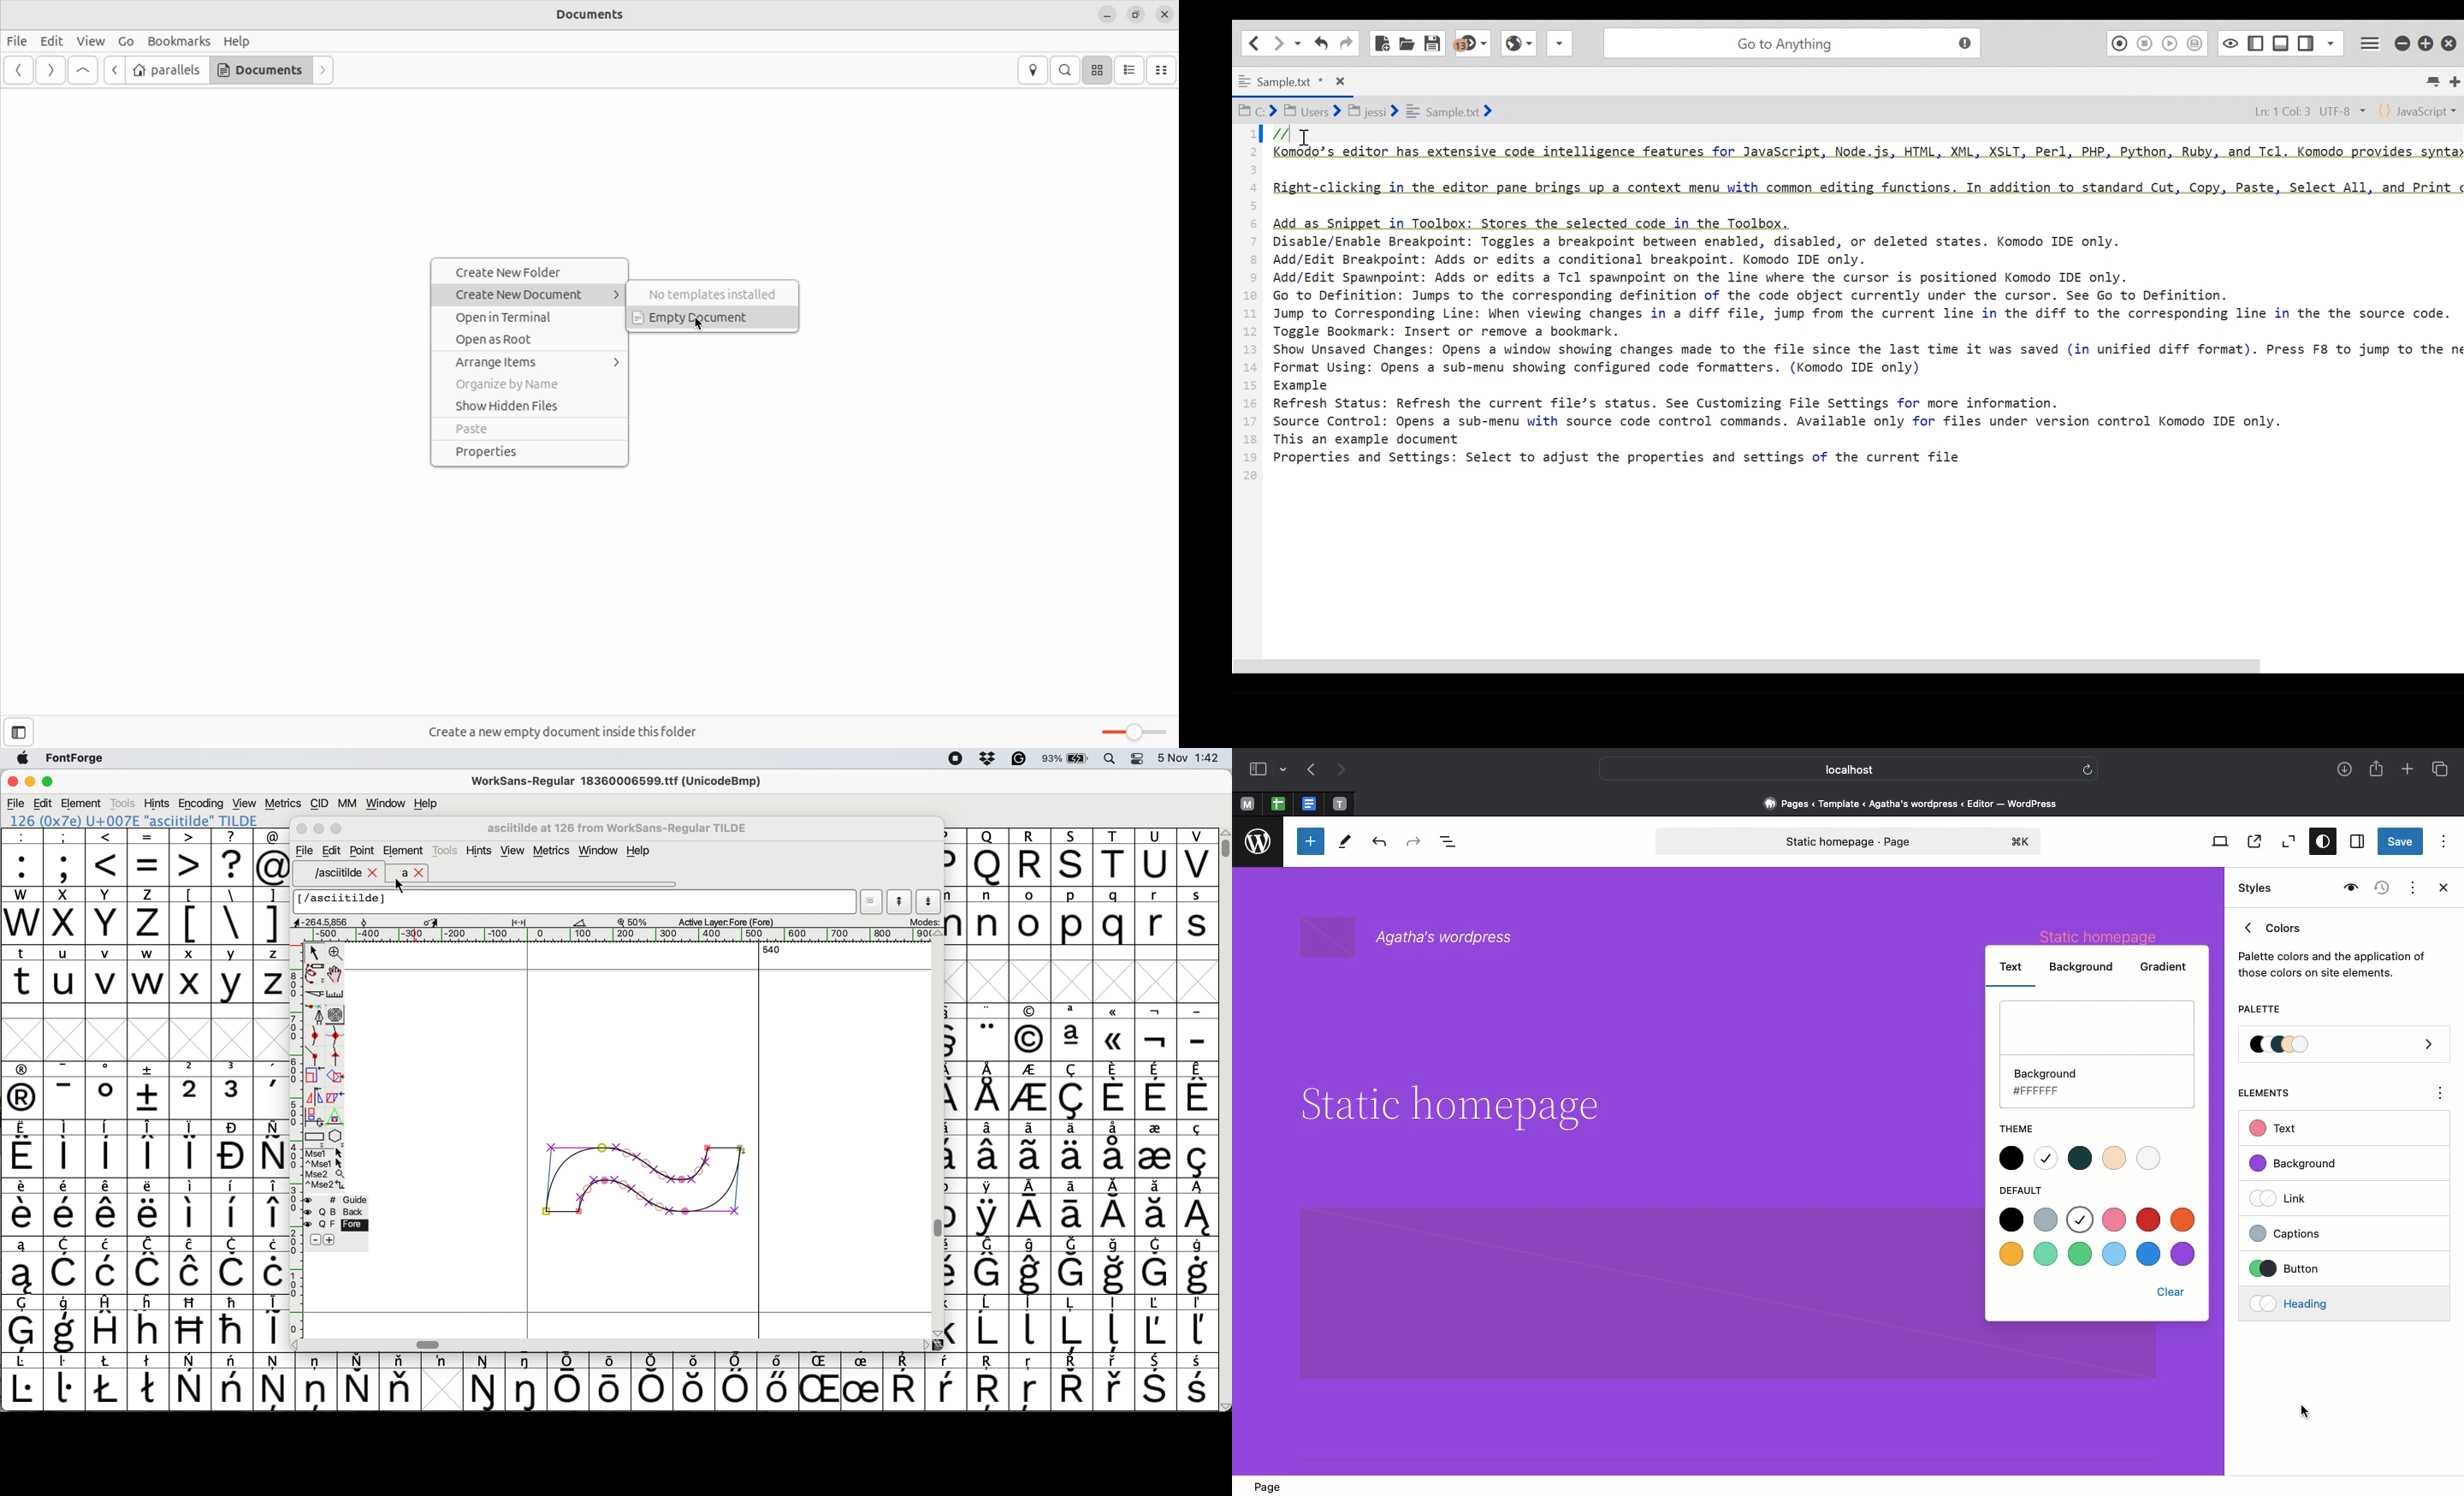  Describe the element at coordinates (1036, 70) in the screenshot. I see `locations` at that location.